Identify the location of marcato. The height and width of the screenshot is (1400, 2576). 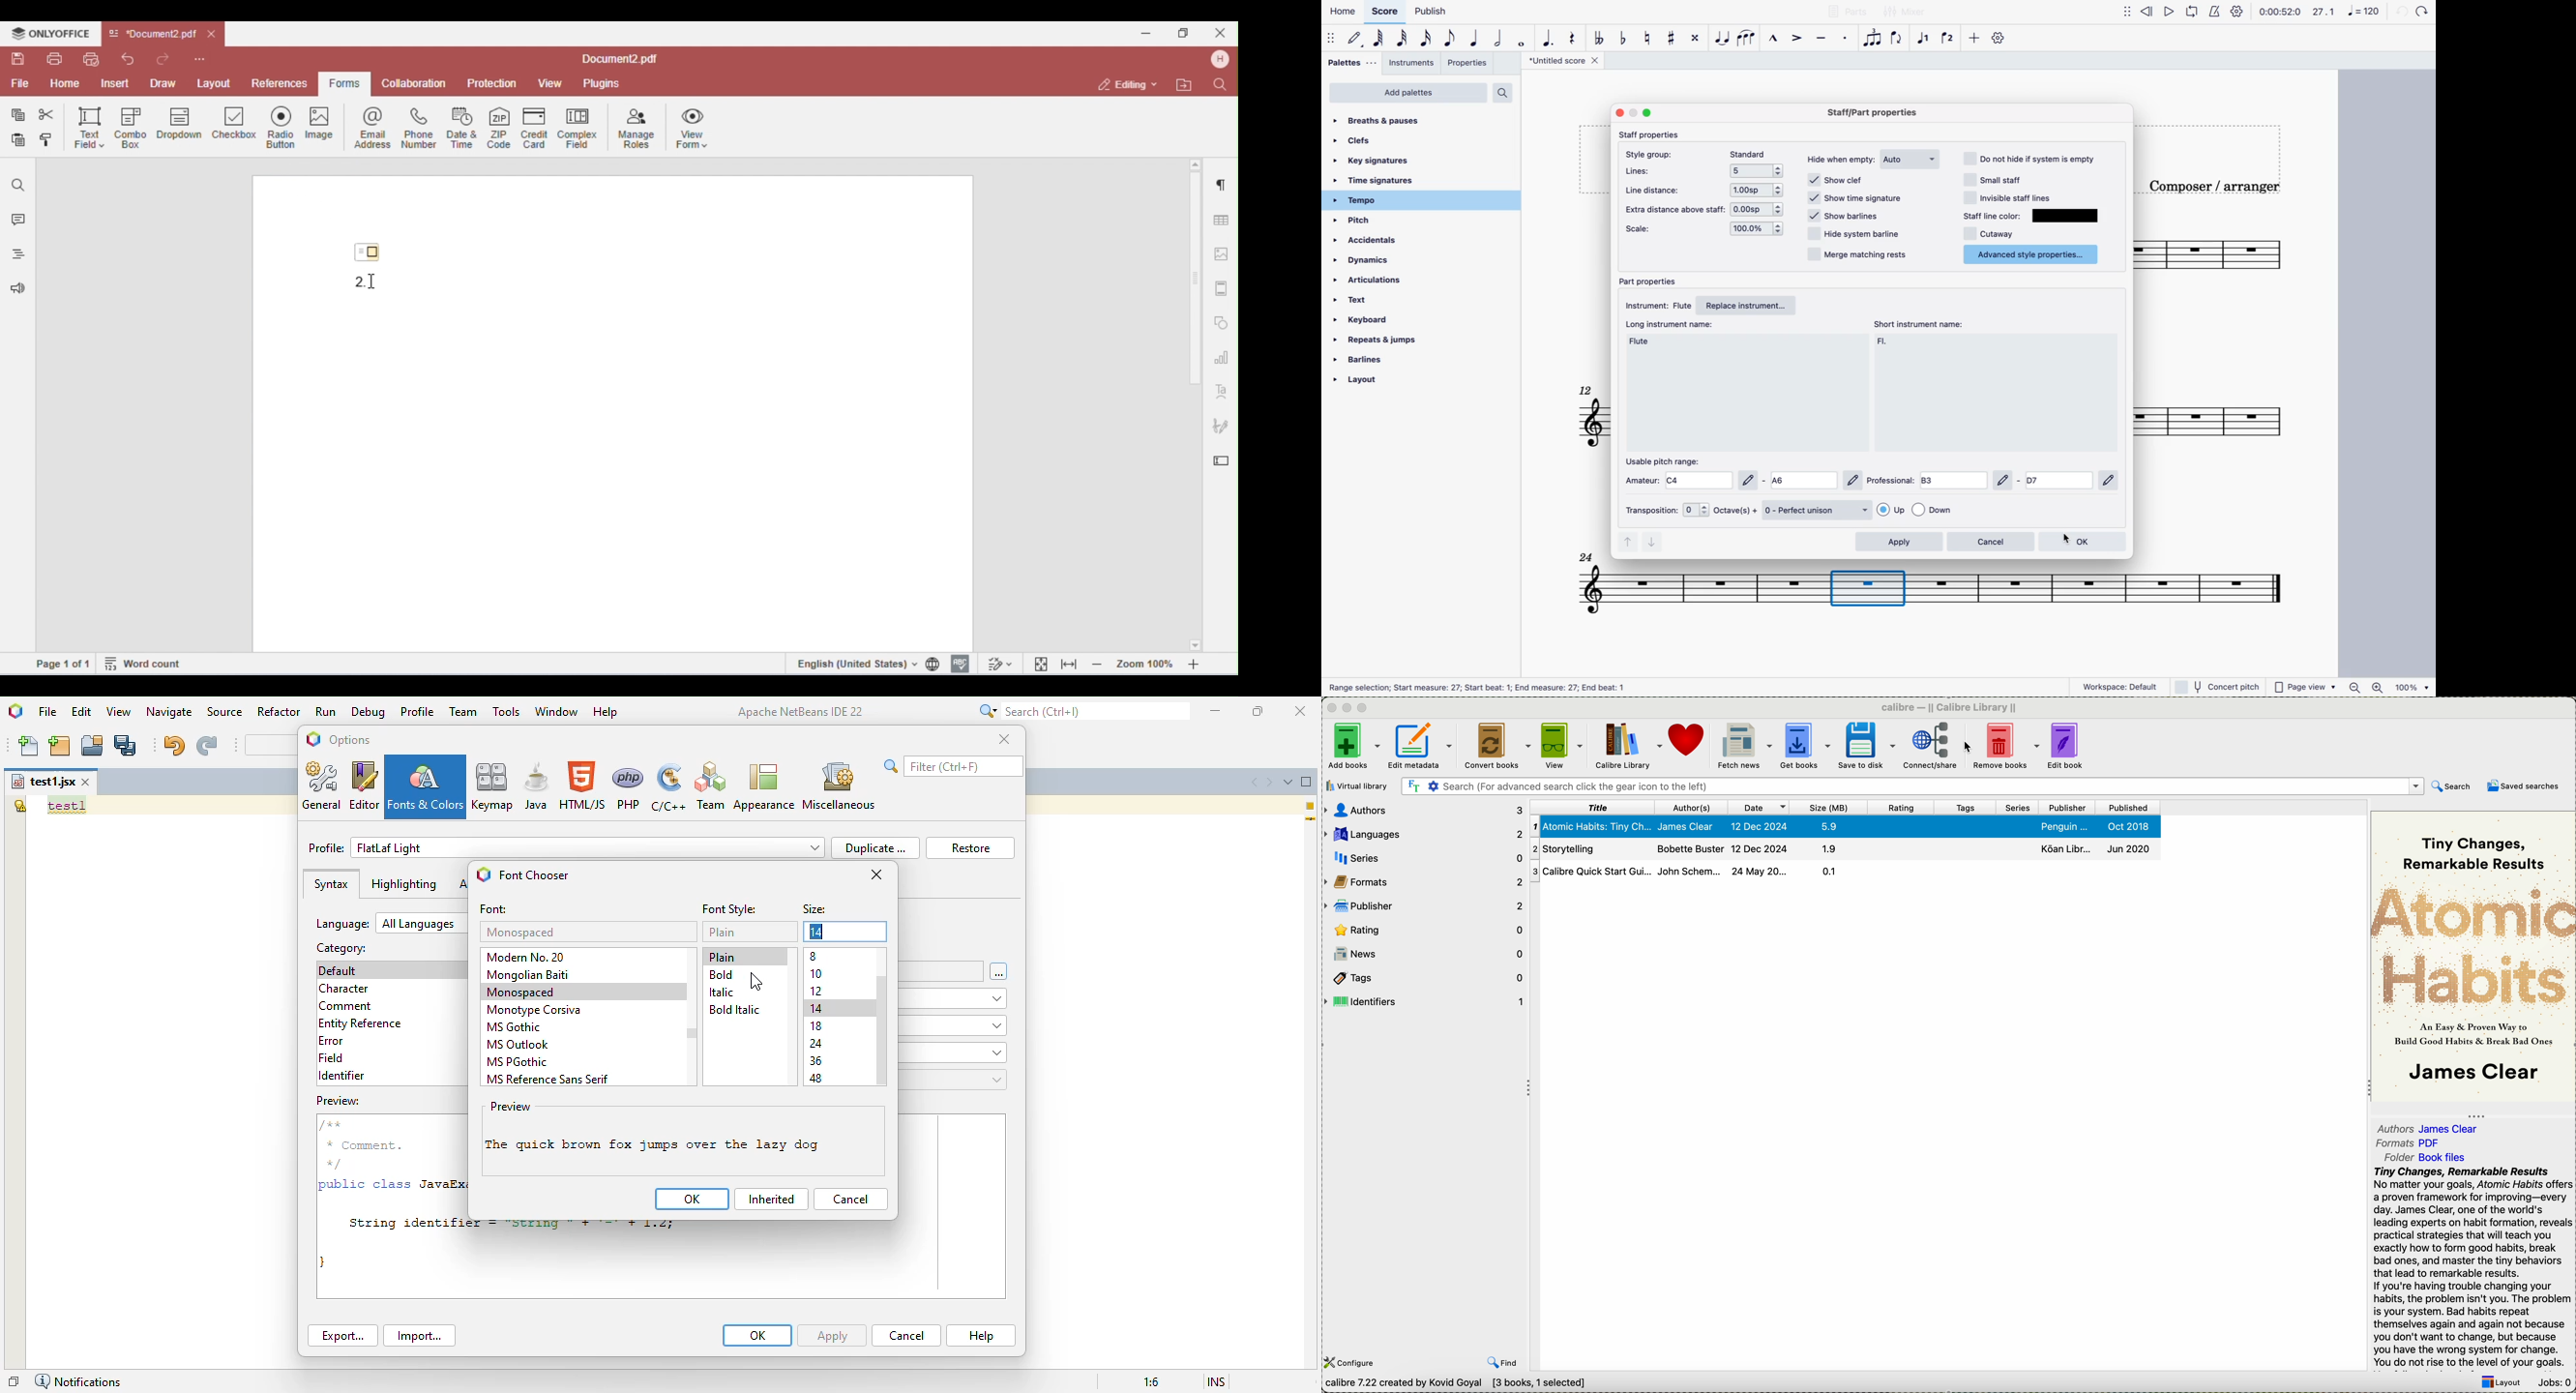
(1774, 39).